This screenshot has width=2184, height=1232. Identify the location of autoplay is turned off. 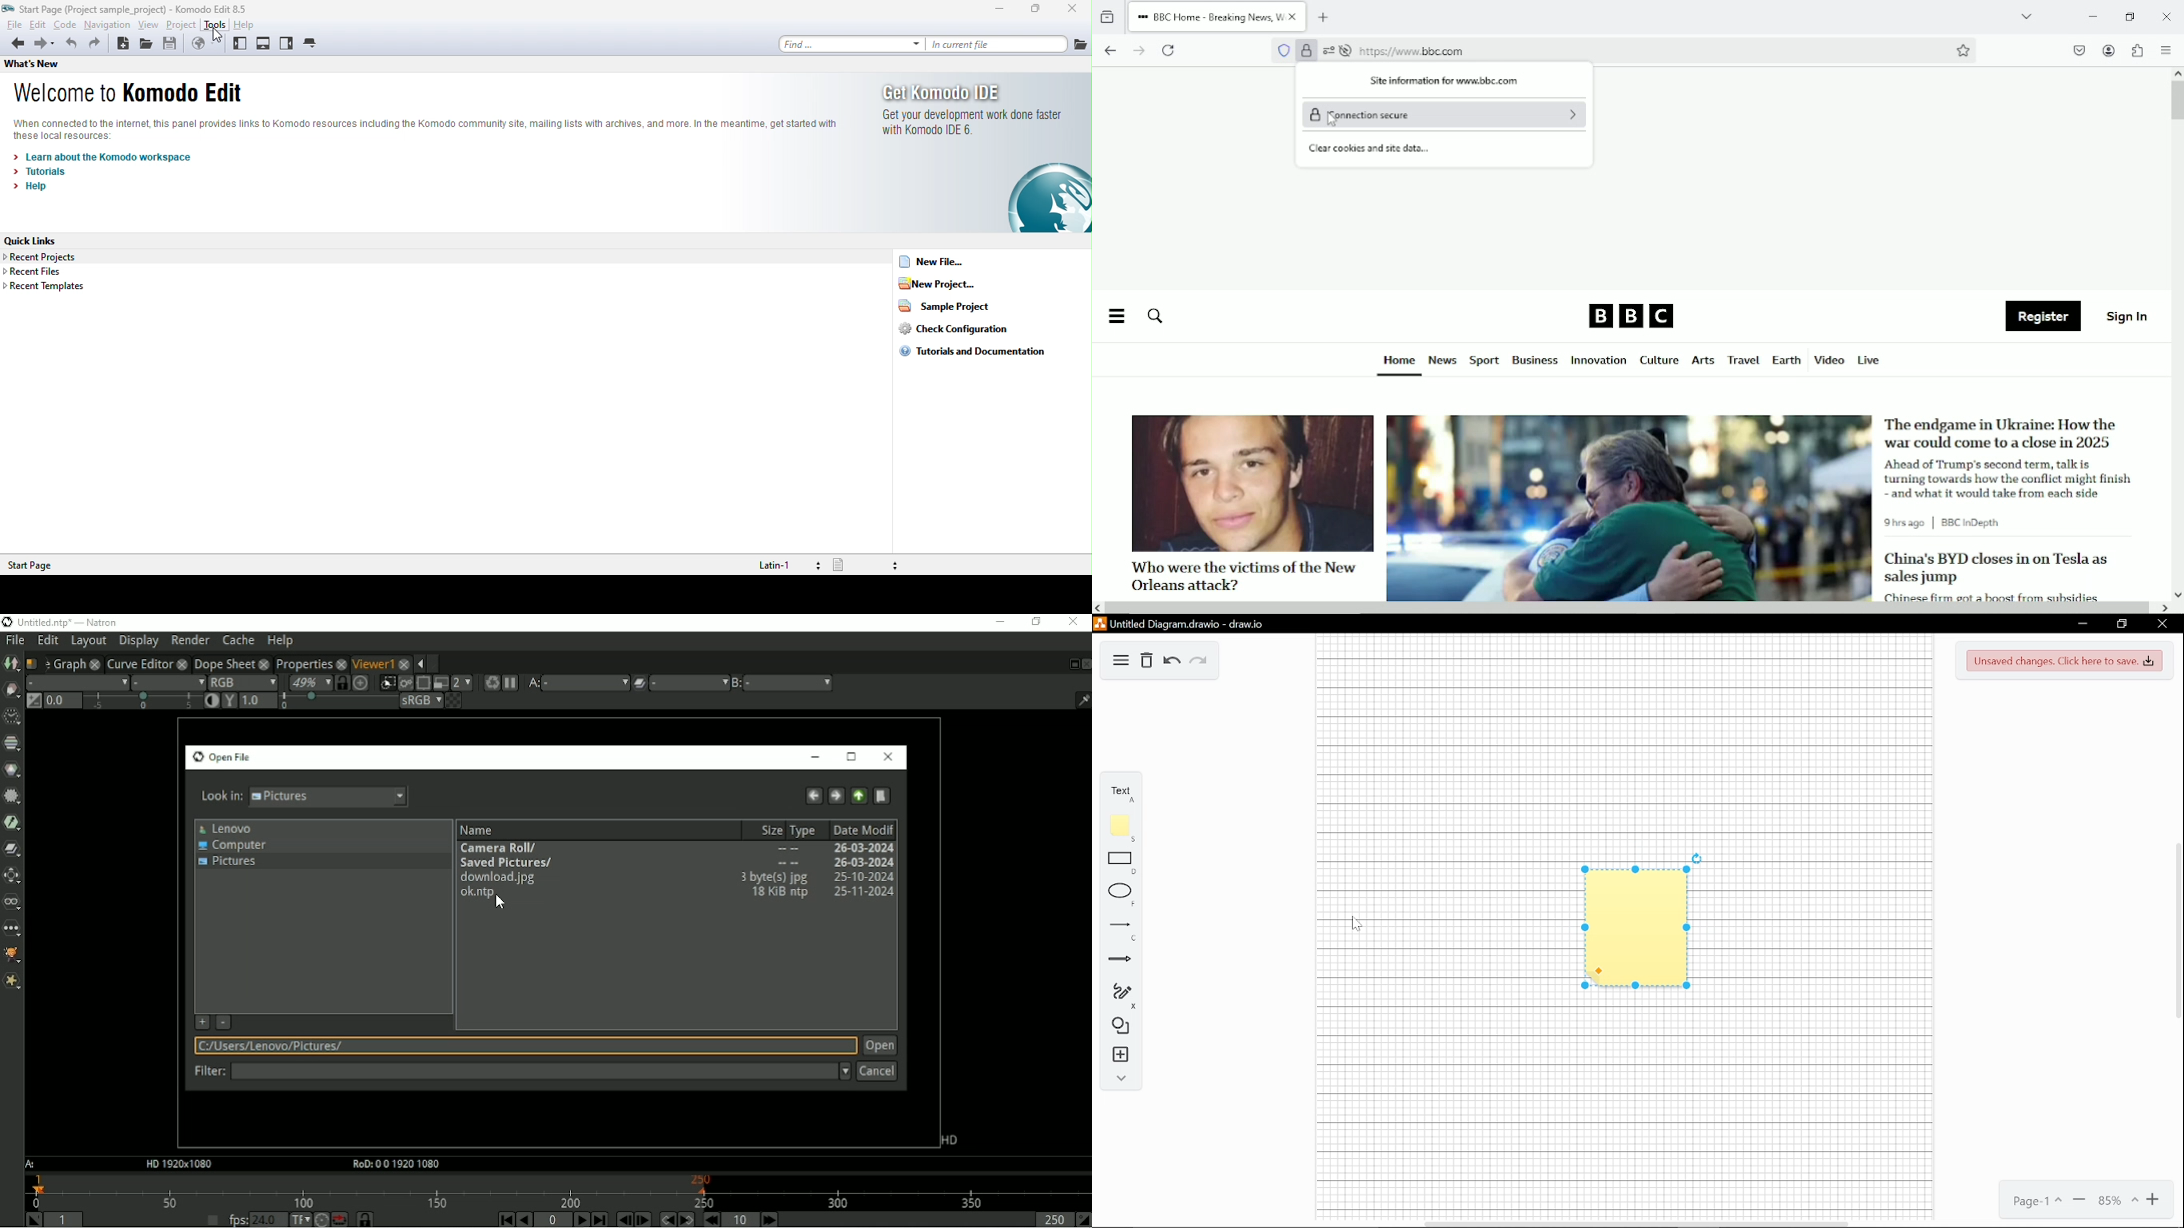
(1347, 52).